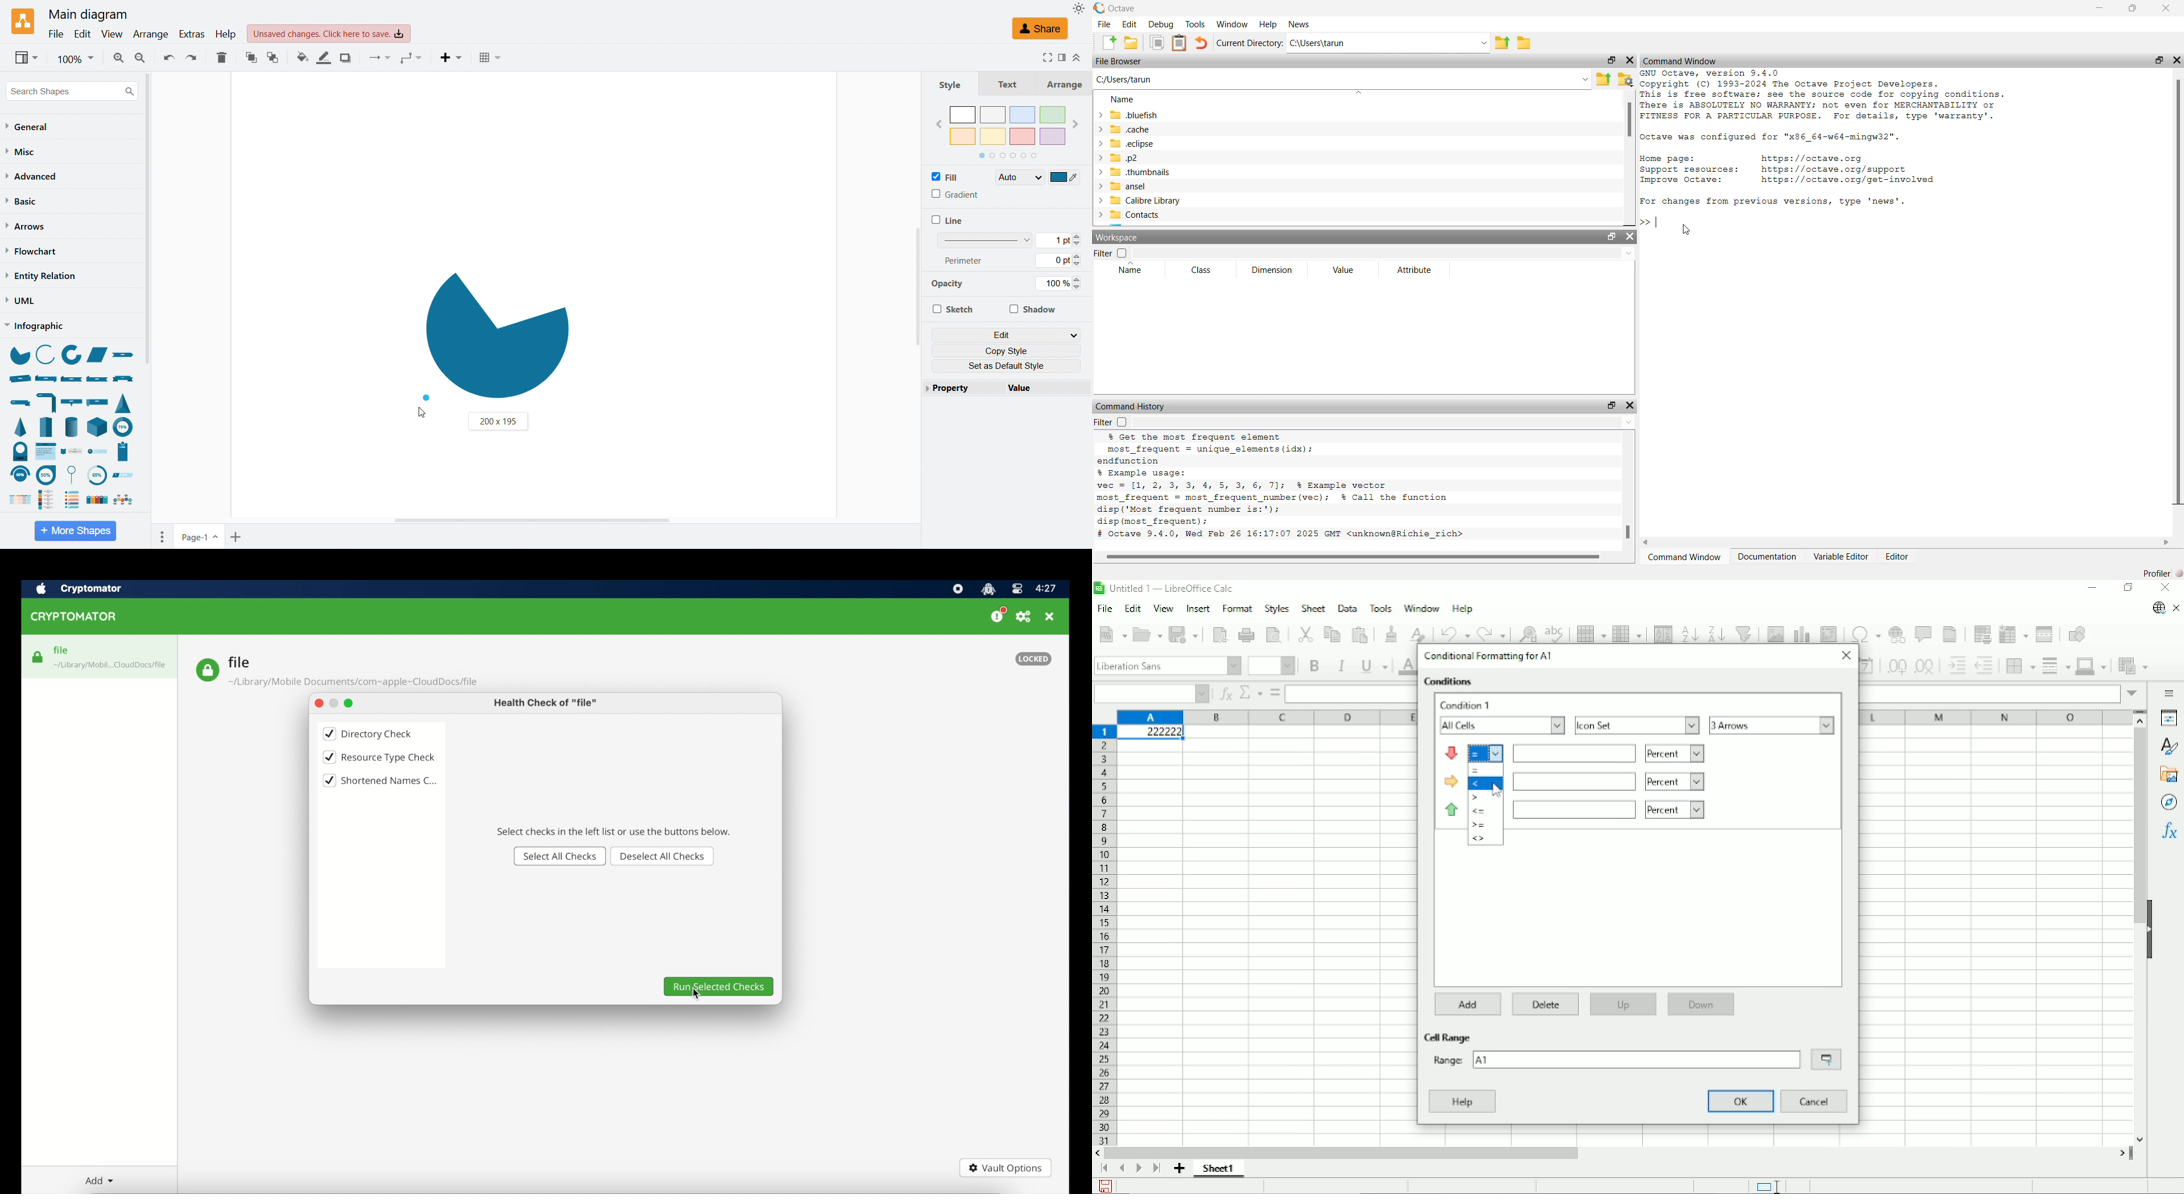  I want to click on pyramid, so click(22, 427).